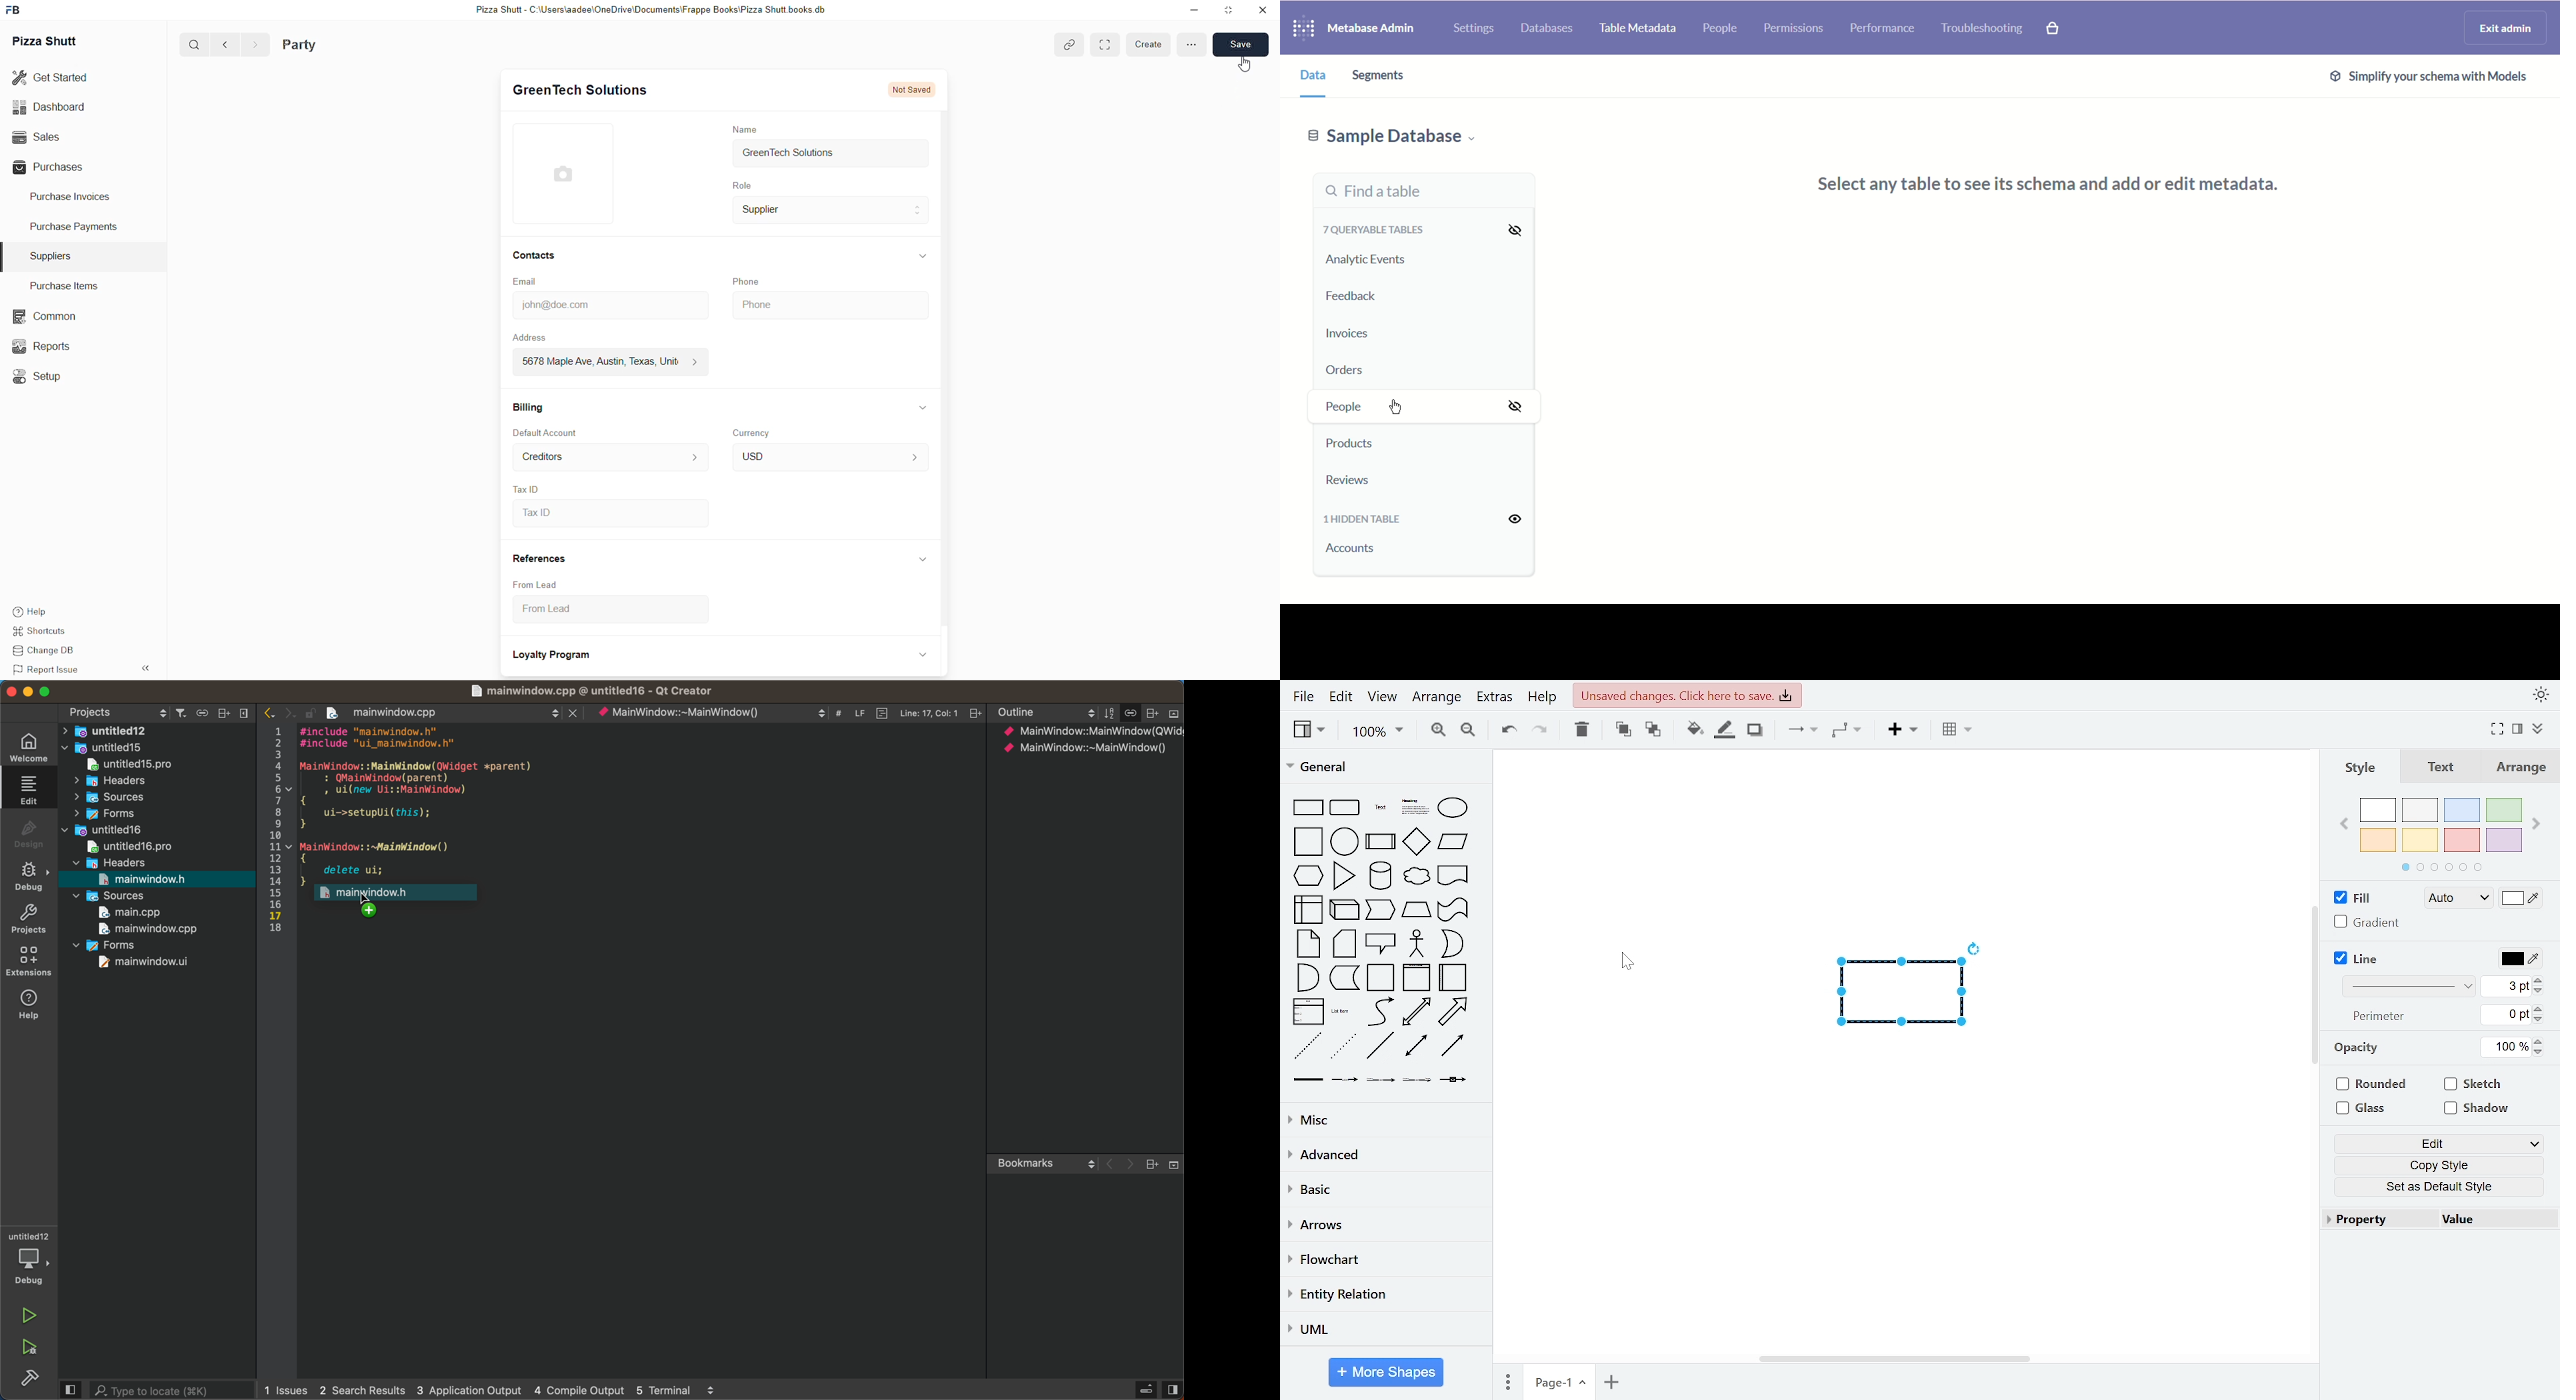 The image size is (2576, 1400). What do you see at coordinates (2541, 1053) in the screenshot?
I see `decrease opacity` at bounding box center [2541, 1053].